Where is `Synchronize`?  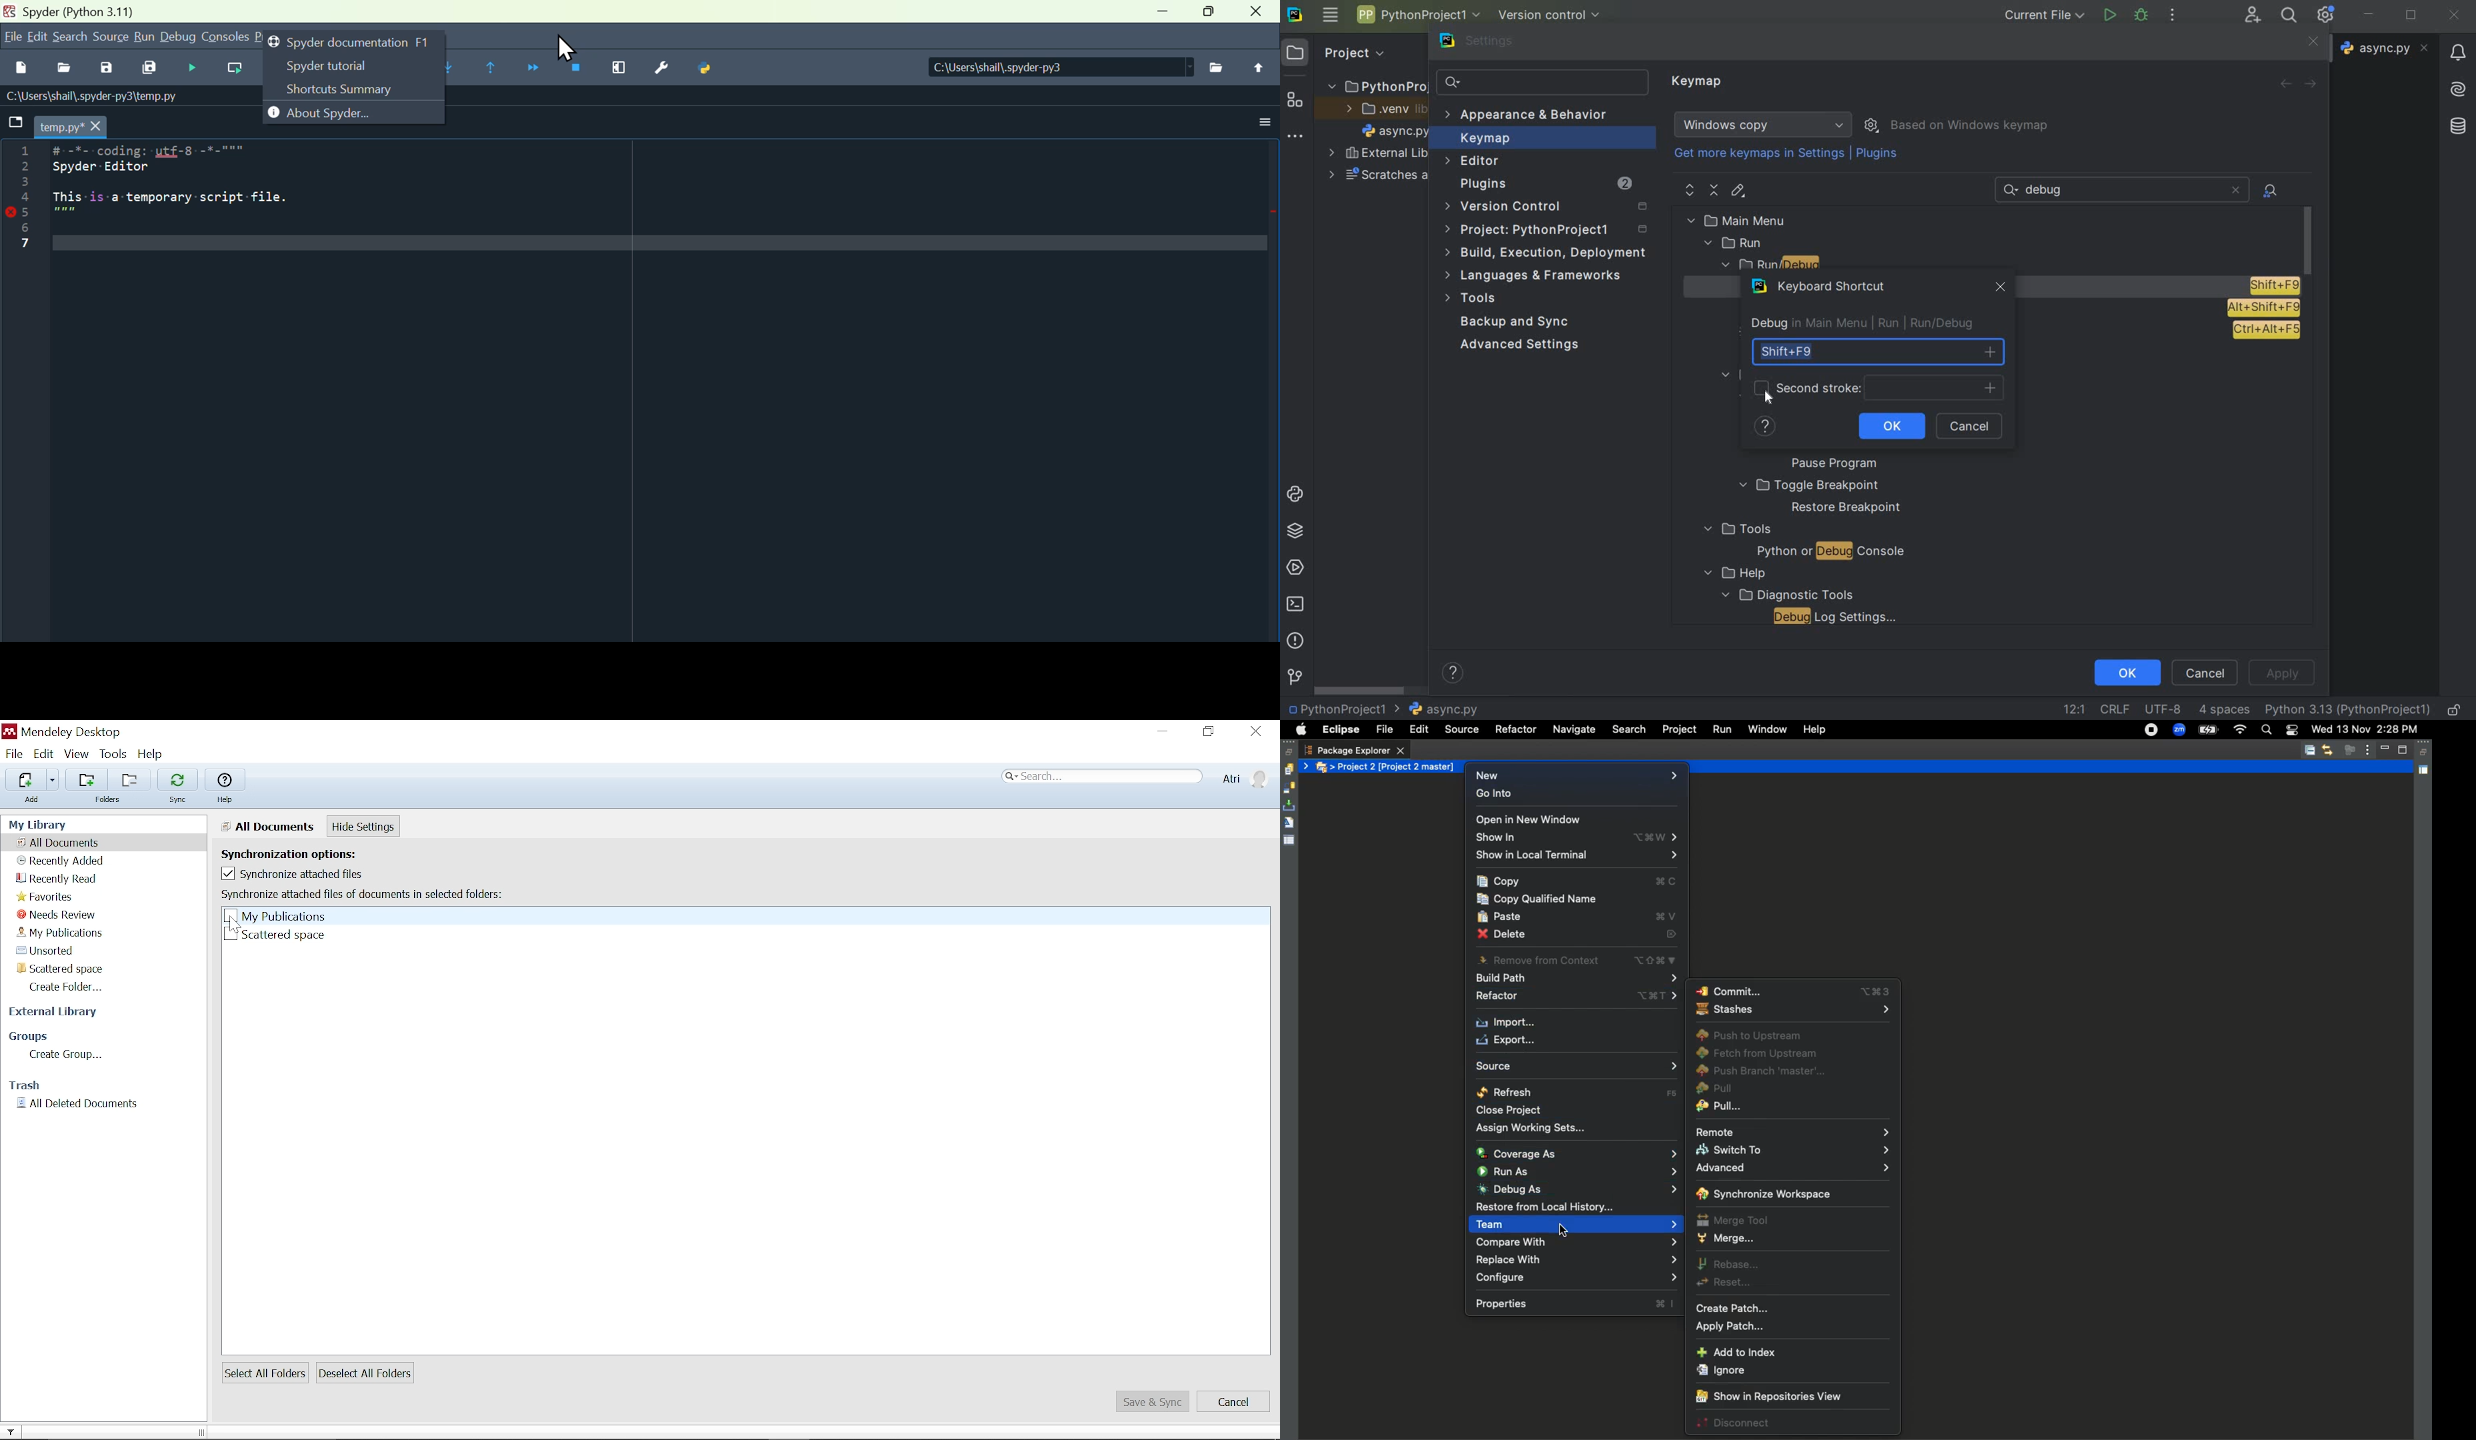
Synchronize is located at coordinates (1289, 788).